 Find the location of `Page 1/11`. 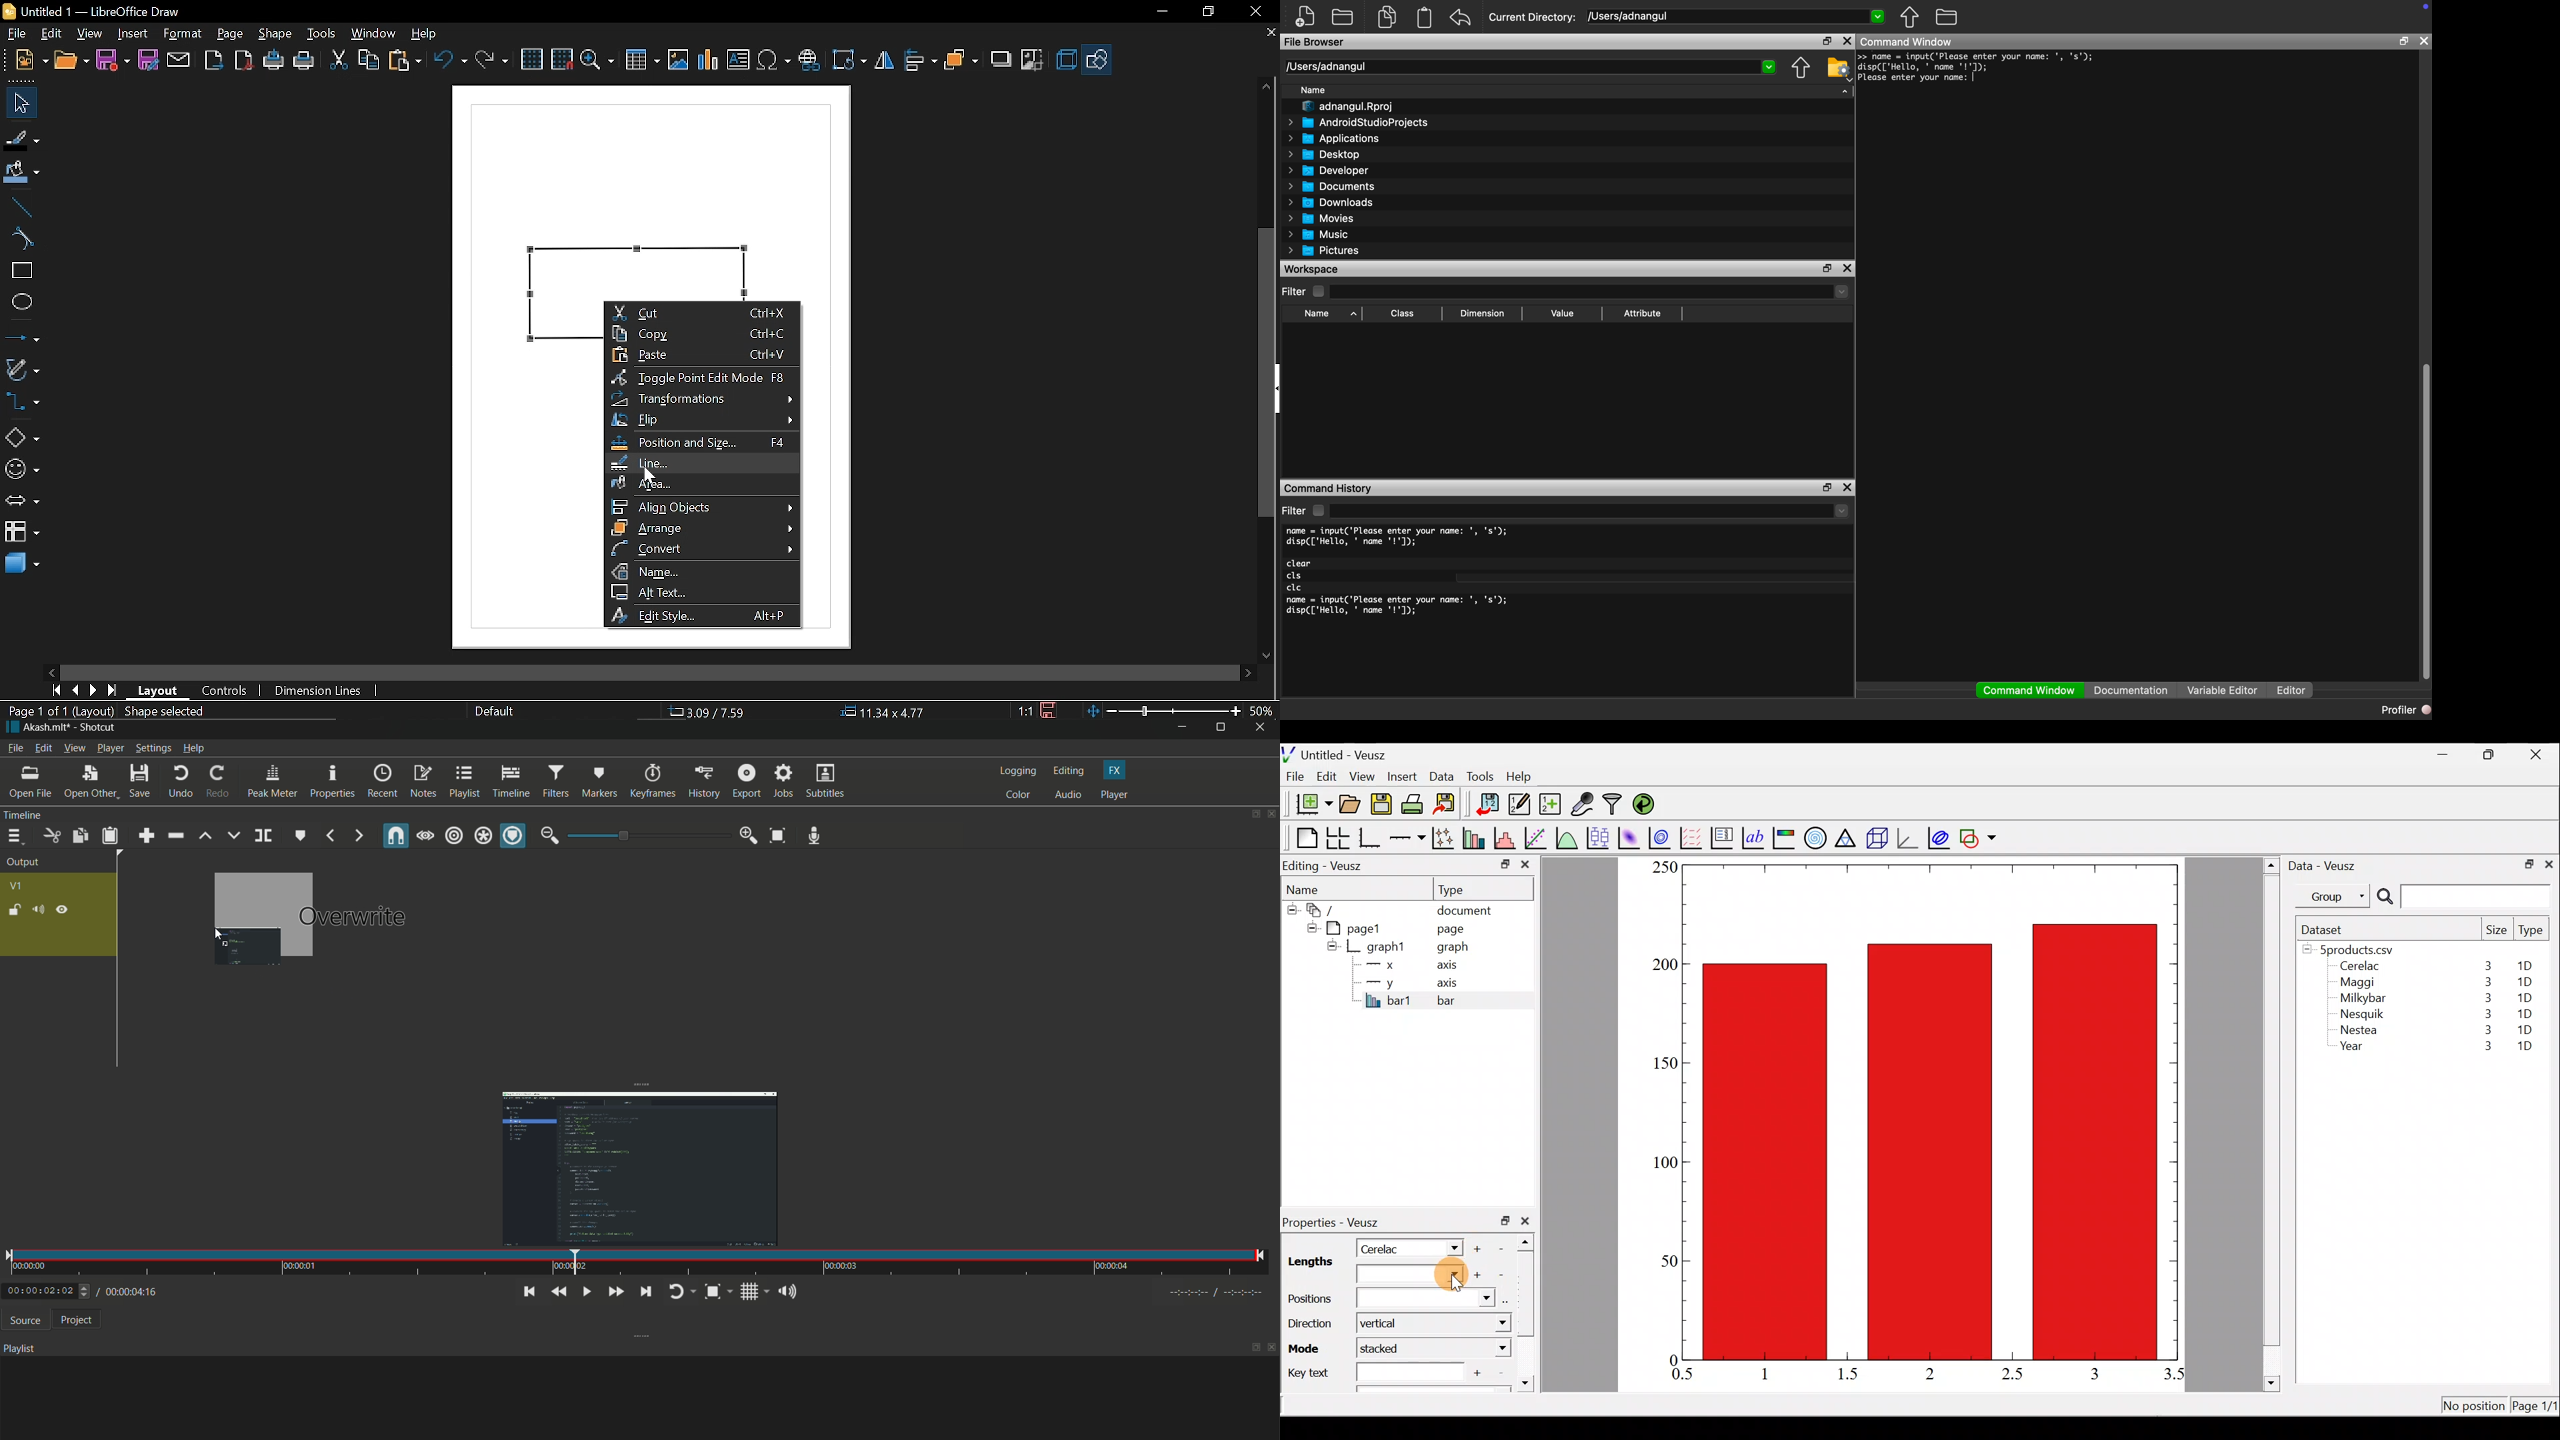

Page 1/11 is located at coordinates (2537, 1408).